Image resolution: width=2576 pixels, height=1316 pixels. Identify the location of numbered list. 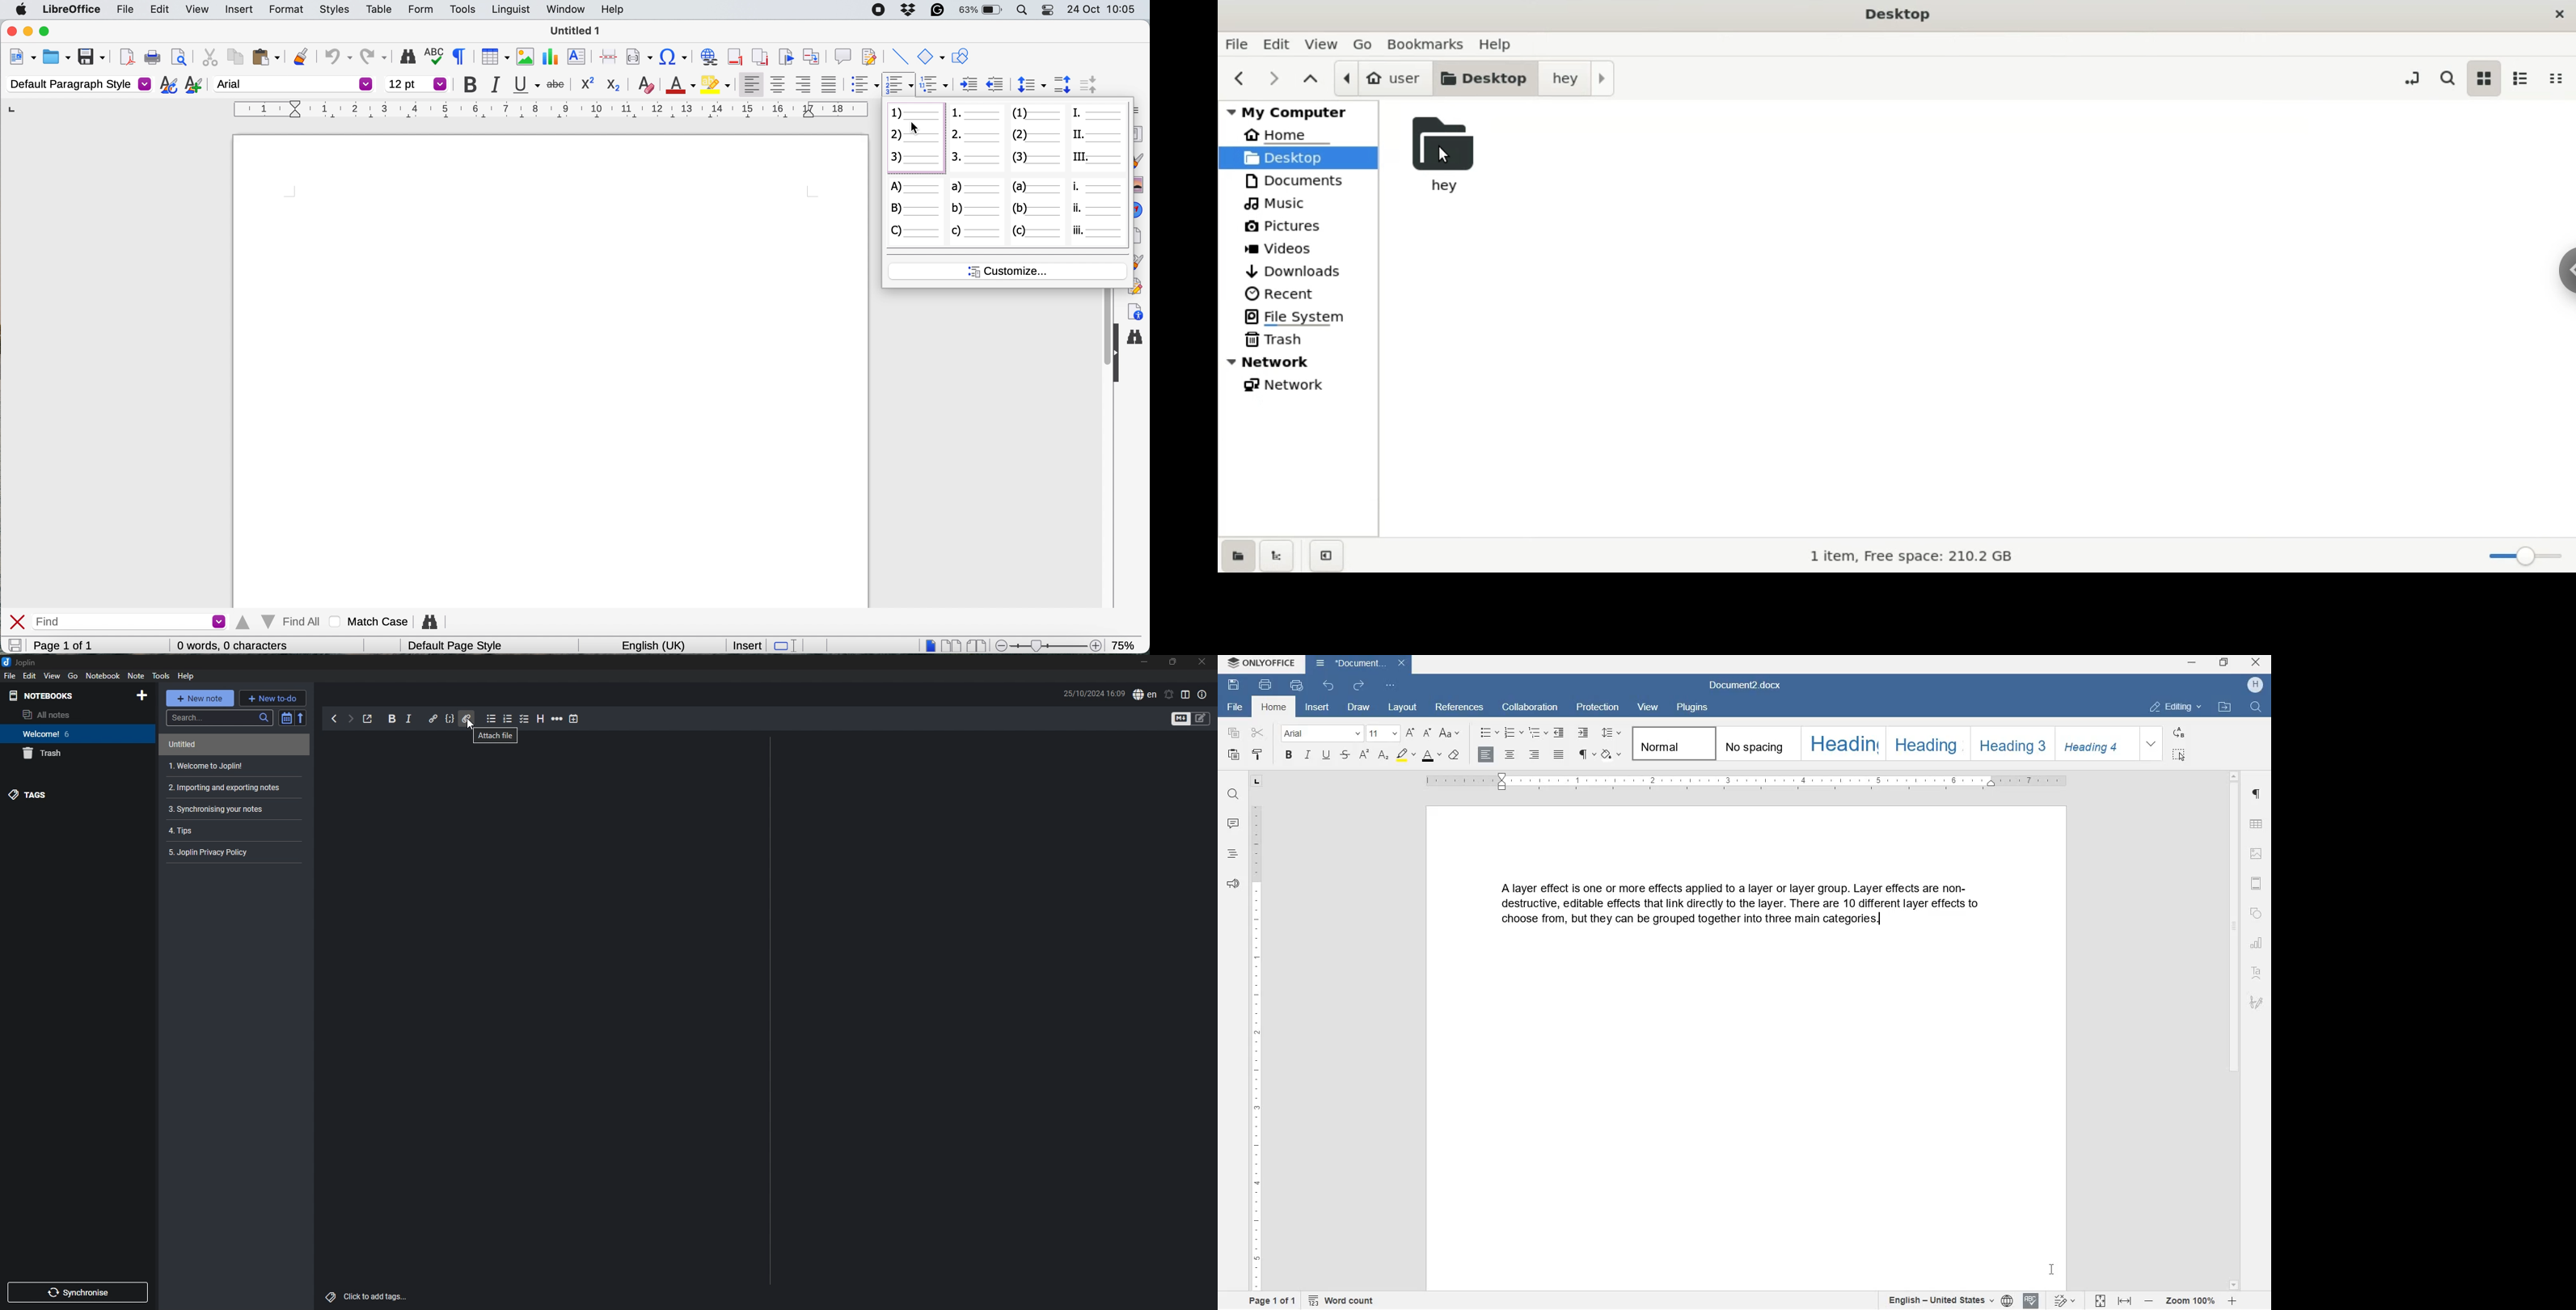
(976, 139).